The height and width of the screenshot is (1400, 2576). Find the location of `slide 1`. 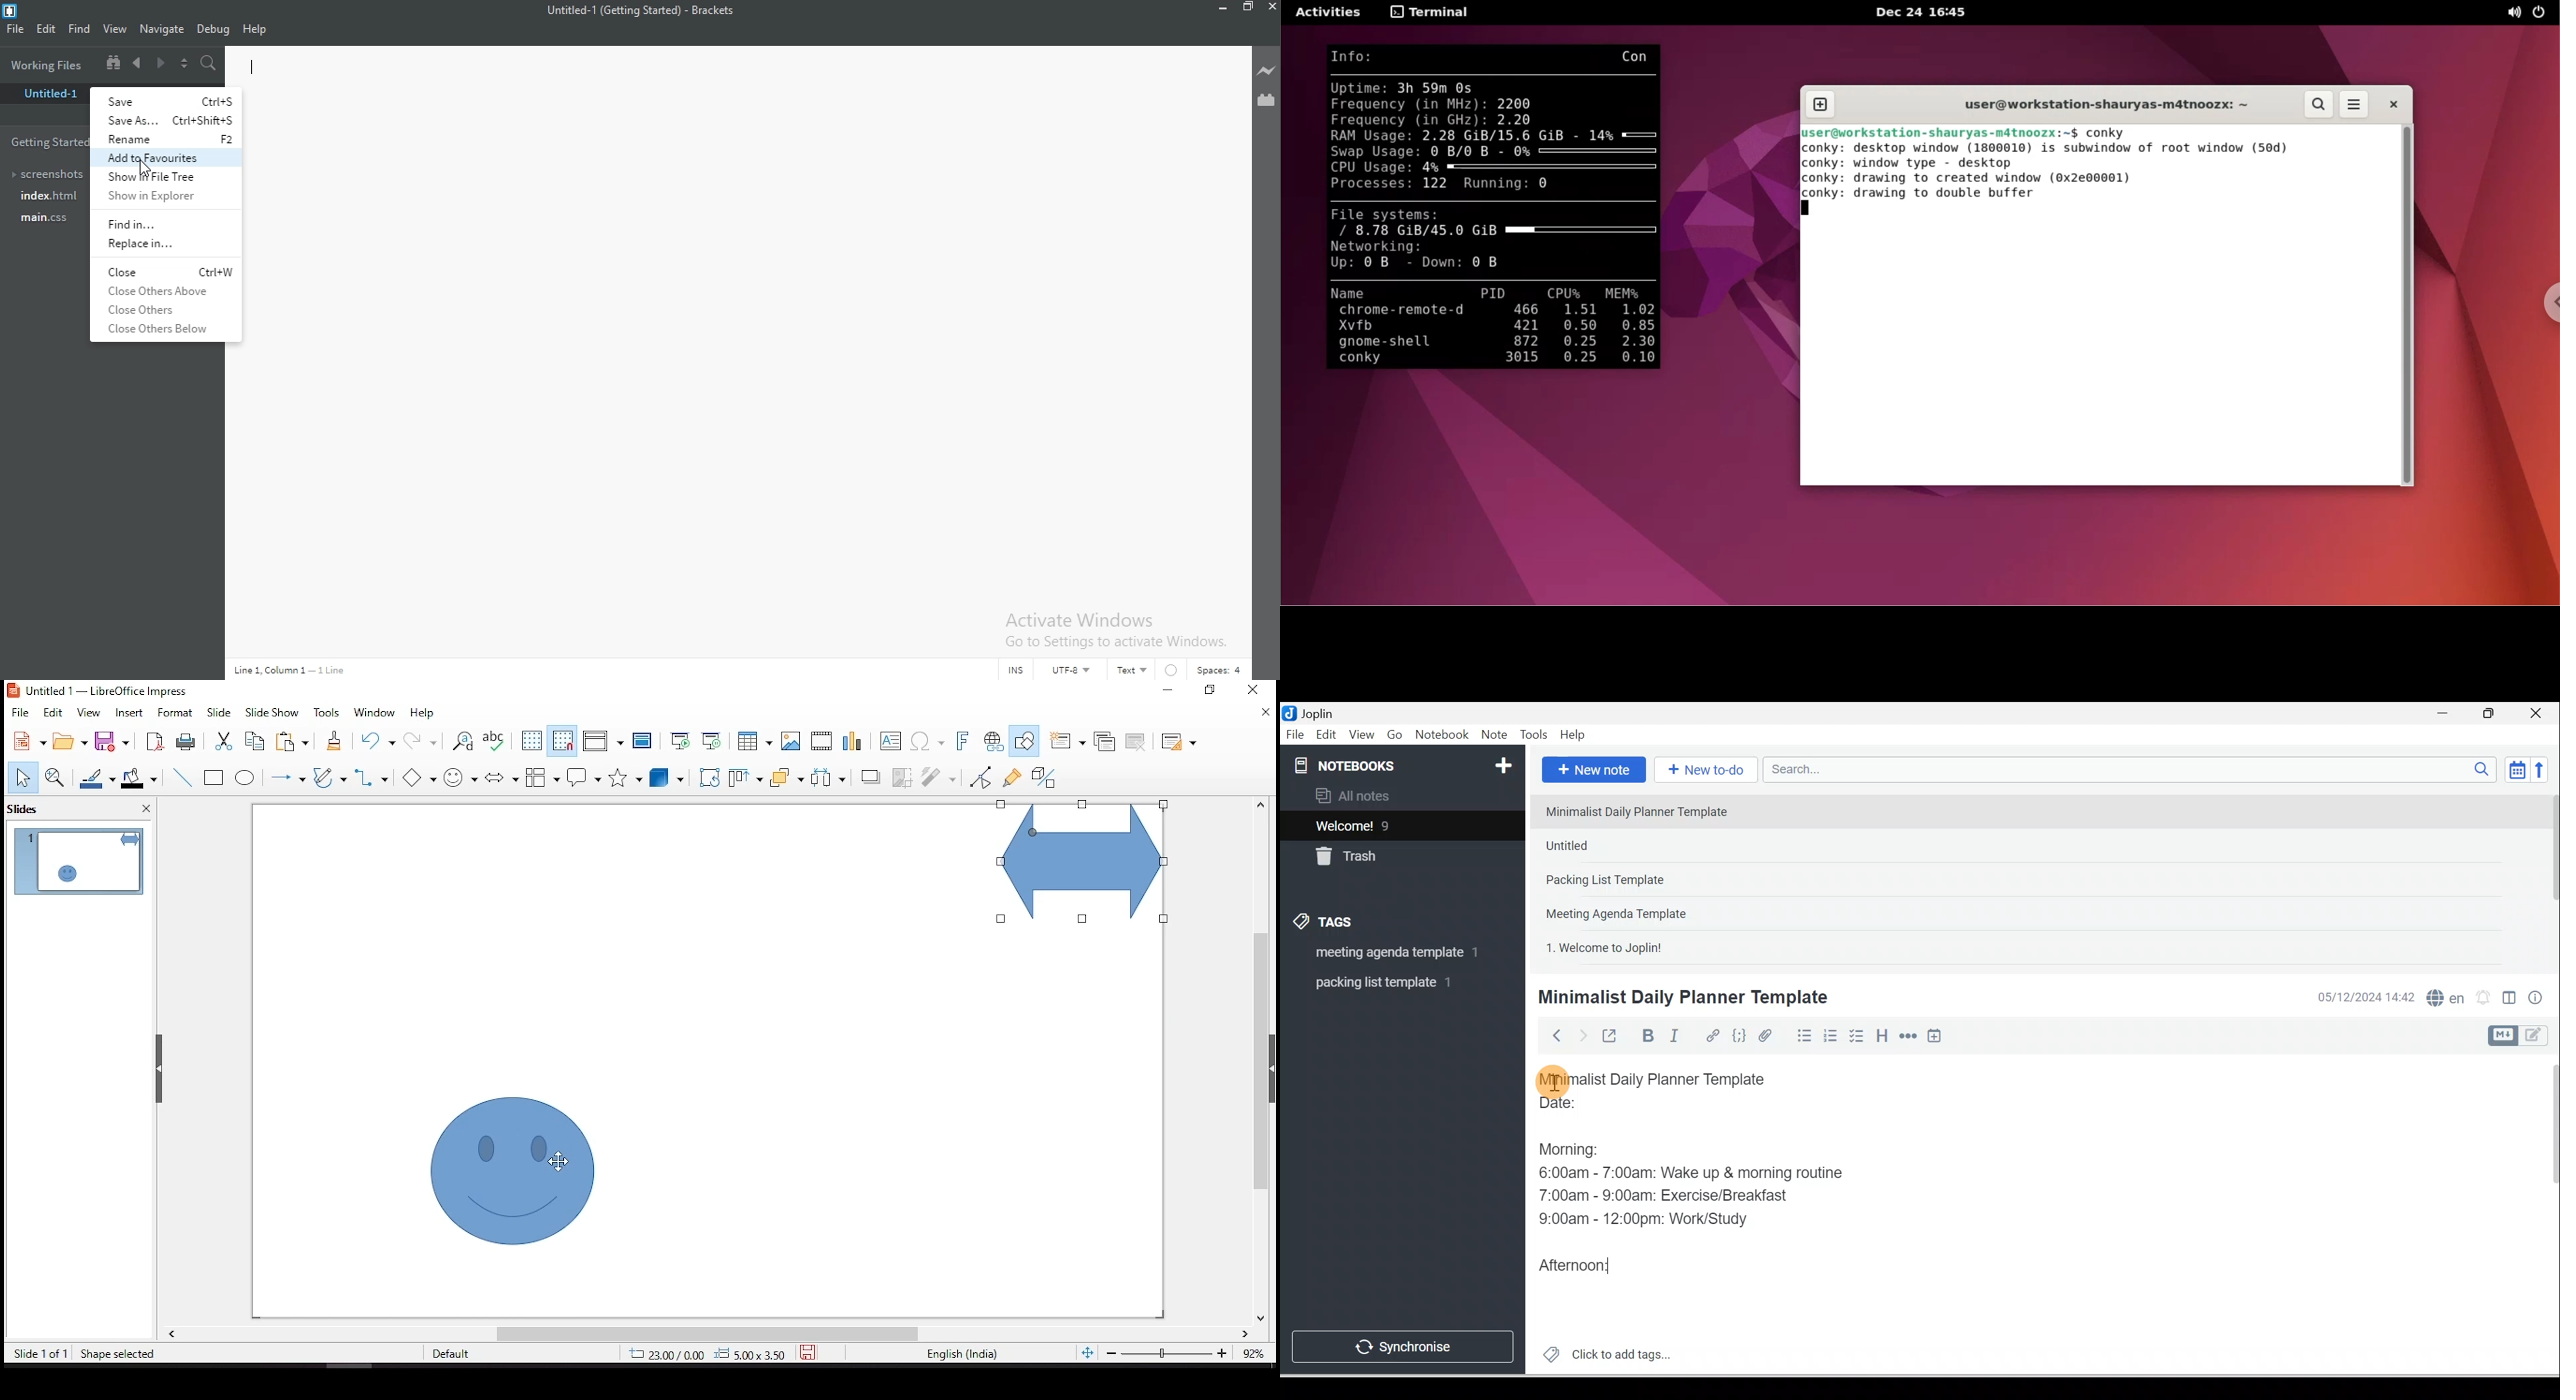

slide 1 is located at coordinates (78, 861).